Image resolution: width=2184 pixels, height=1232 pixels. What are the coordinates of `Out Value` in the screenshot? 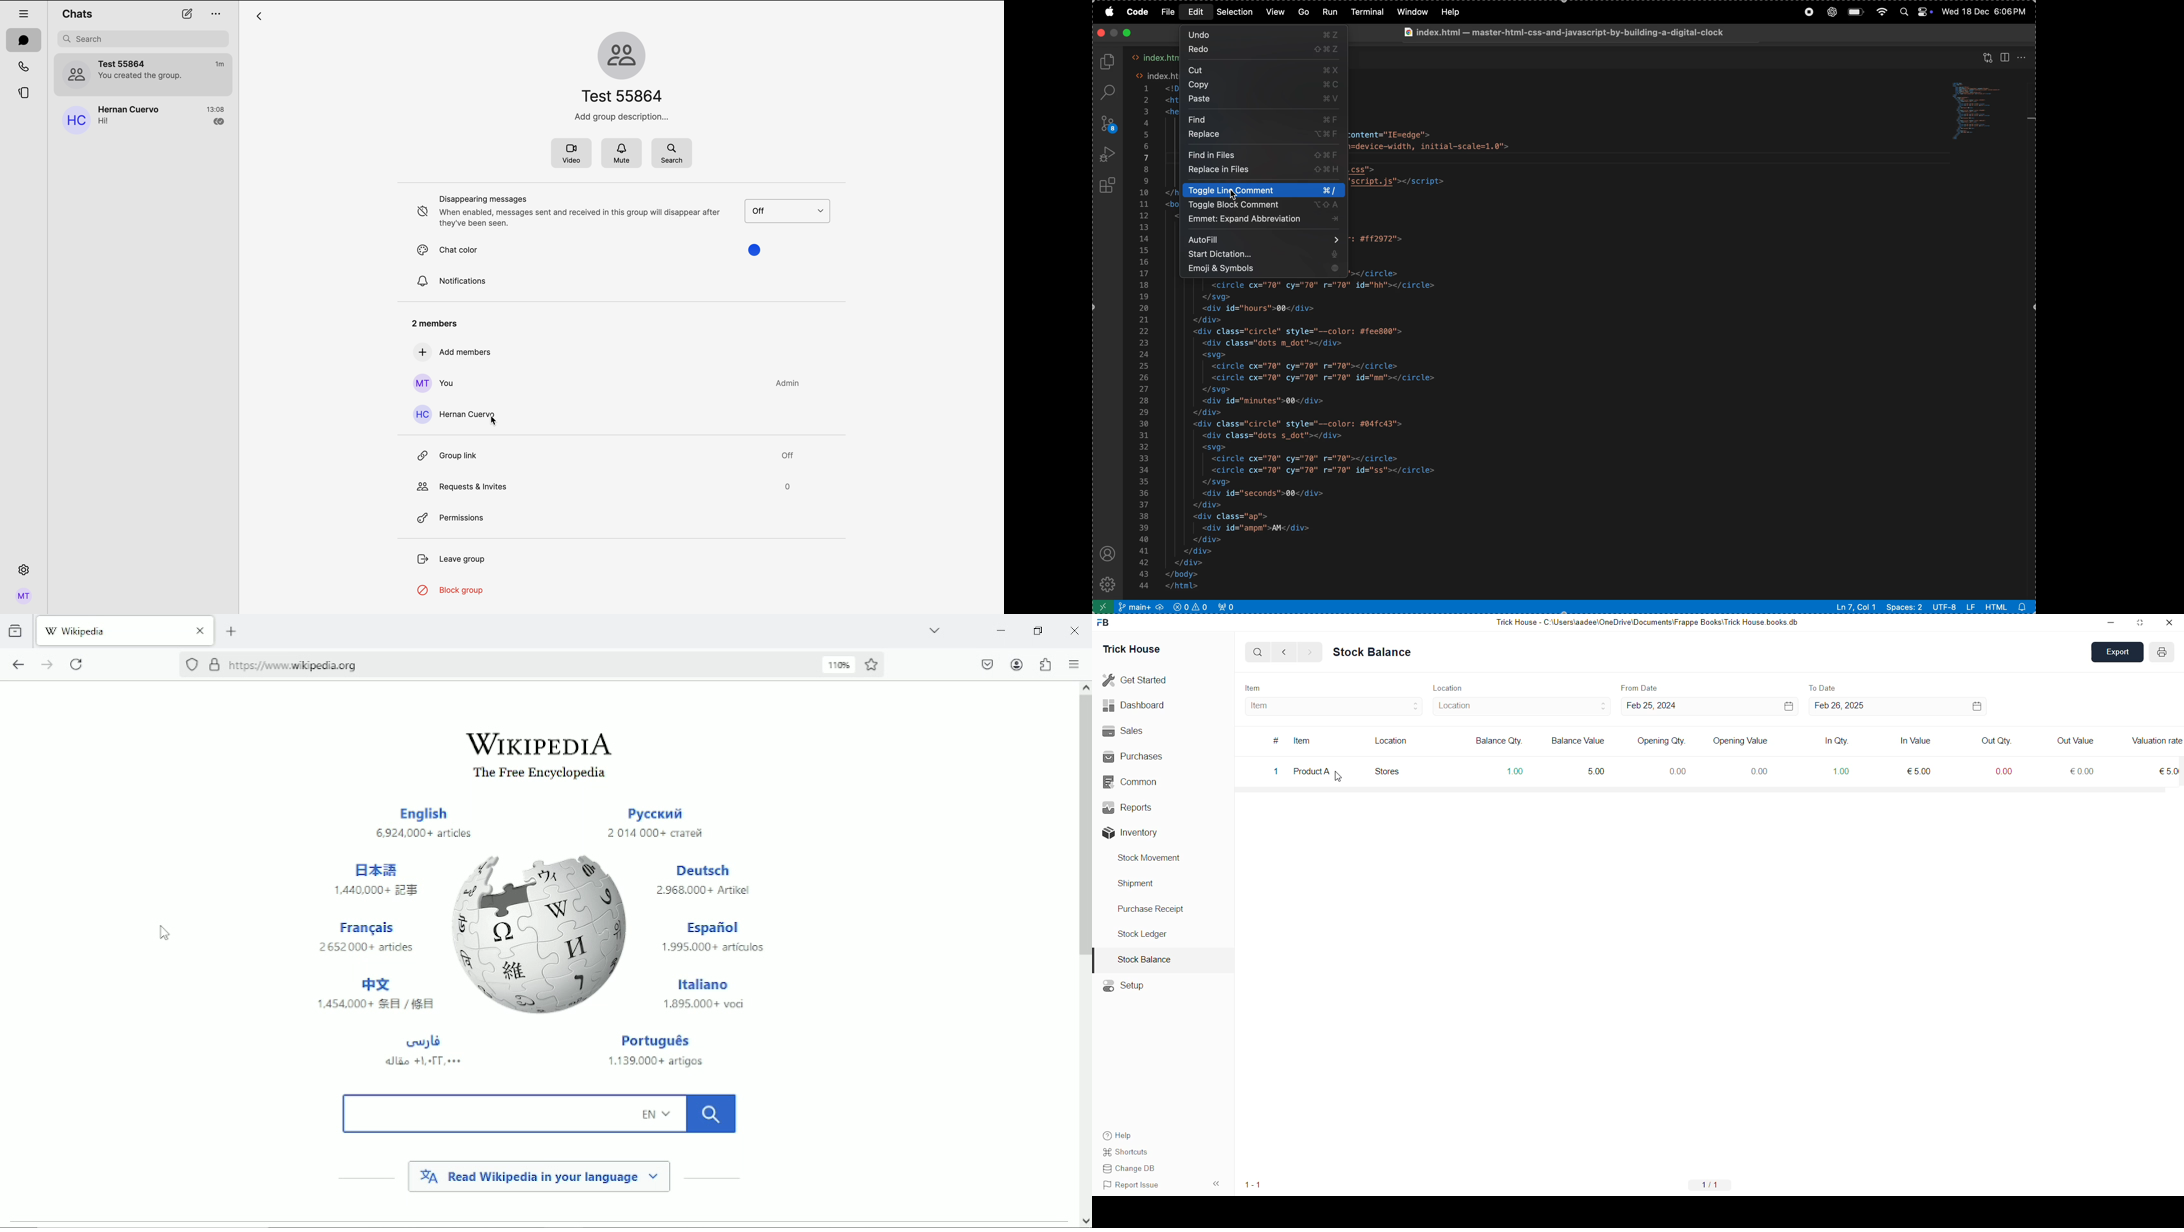 It's located at (2070, 741).